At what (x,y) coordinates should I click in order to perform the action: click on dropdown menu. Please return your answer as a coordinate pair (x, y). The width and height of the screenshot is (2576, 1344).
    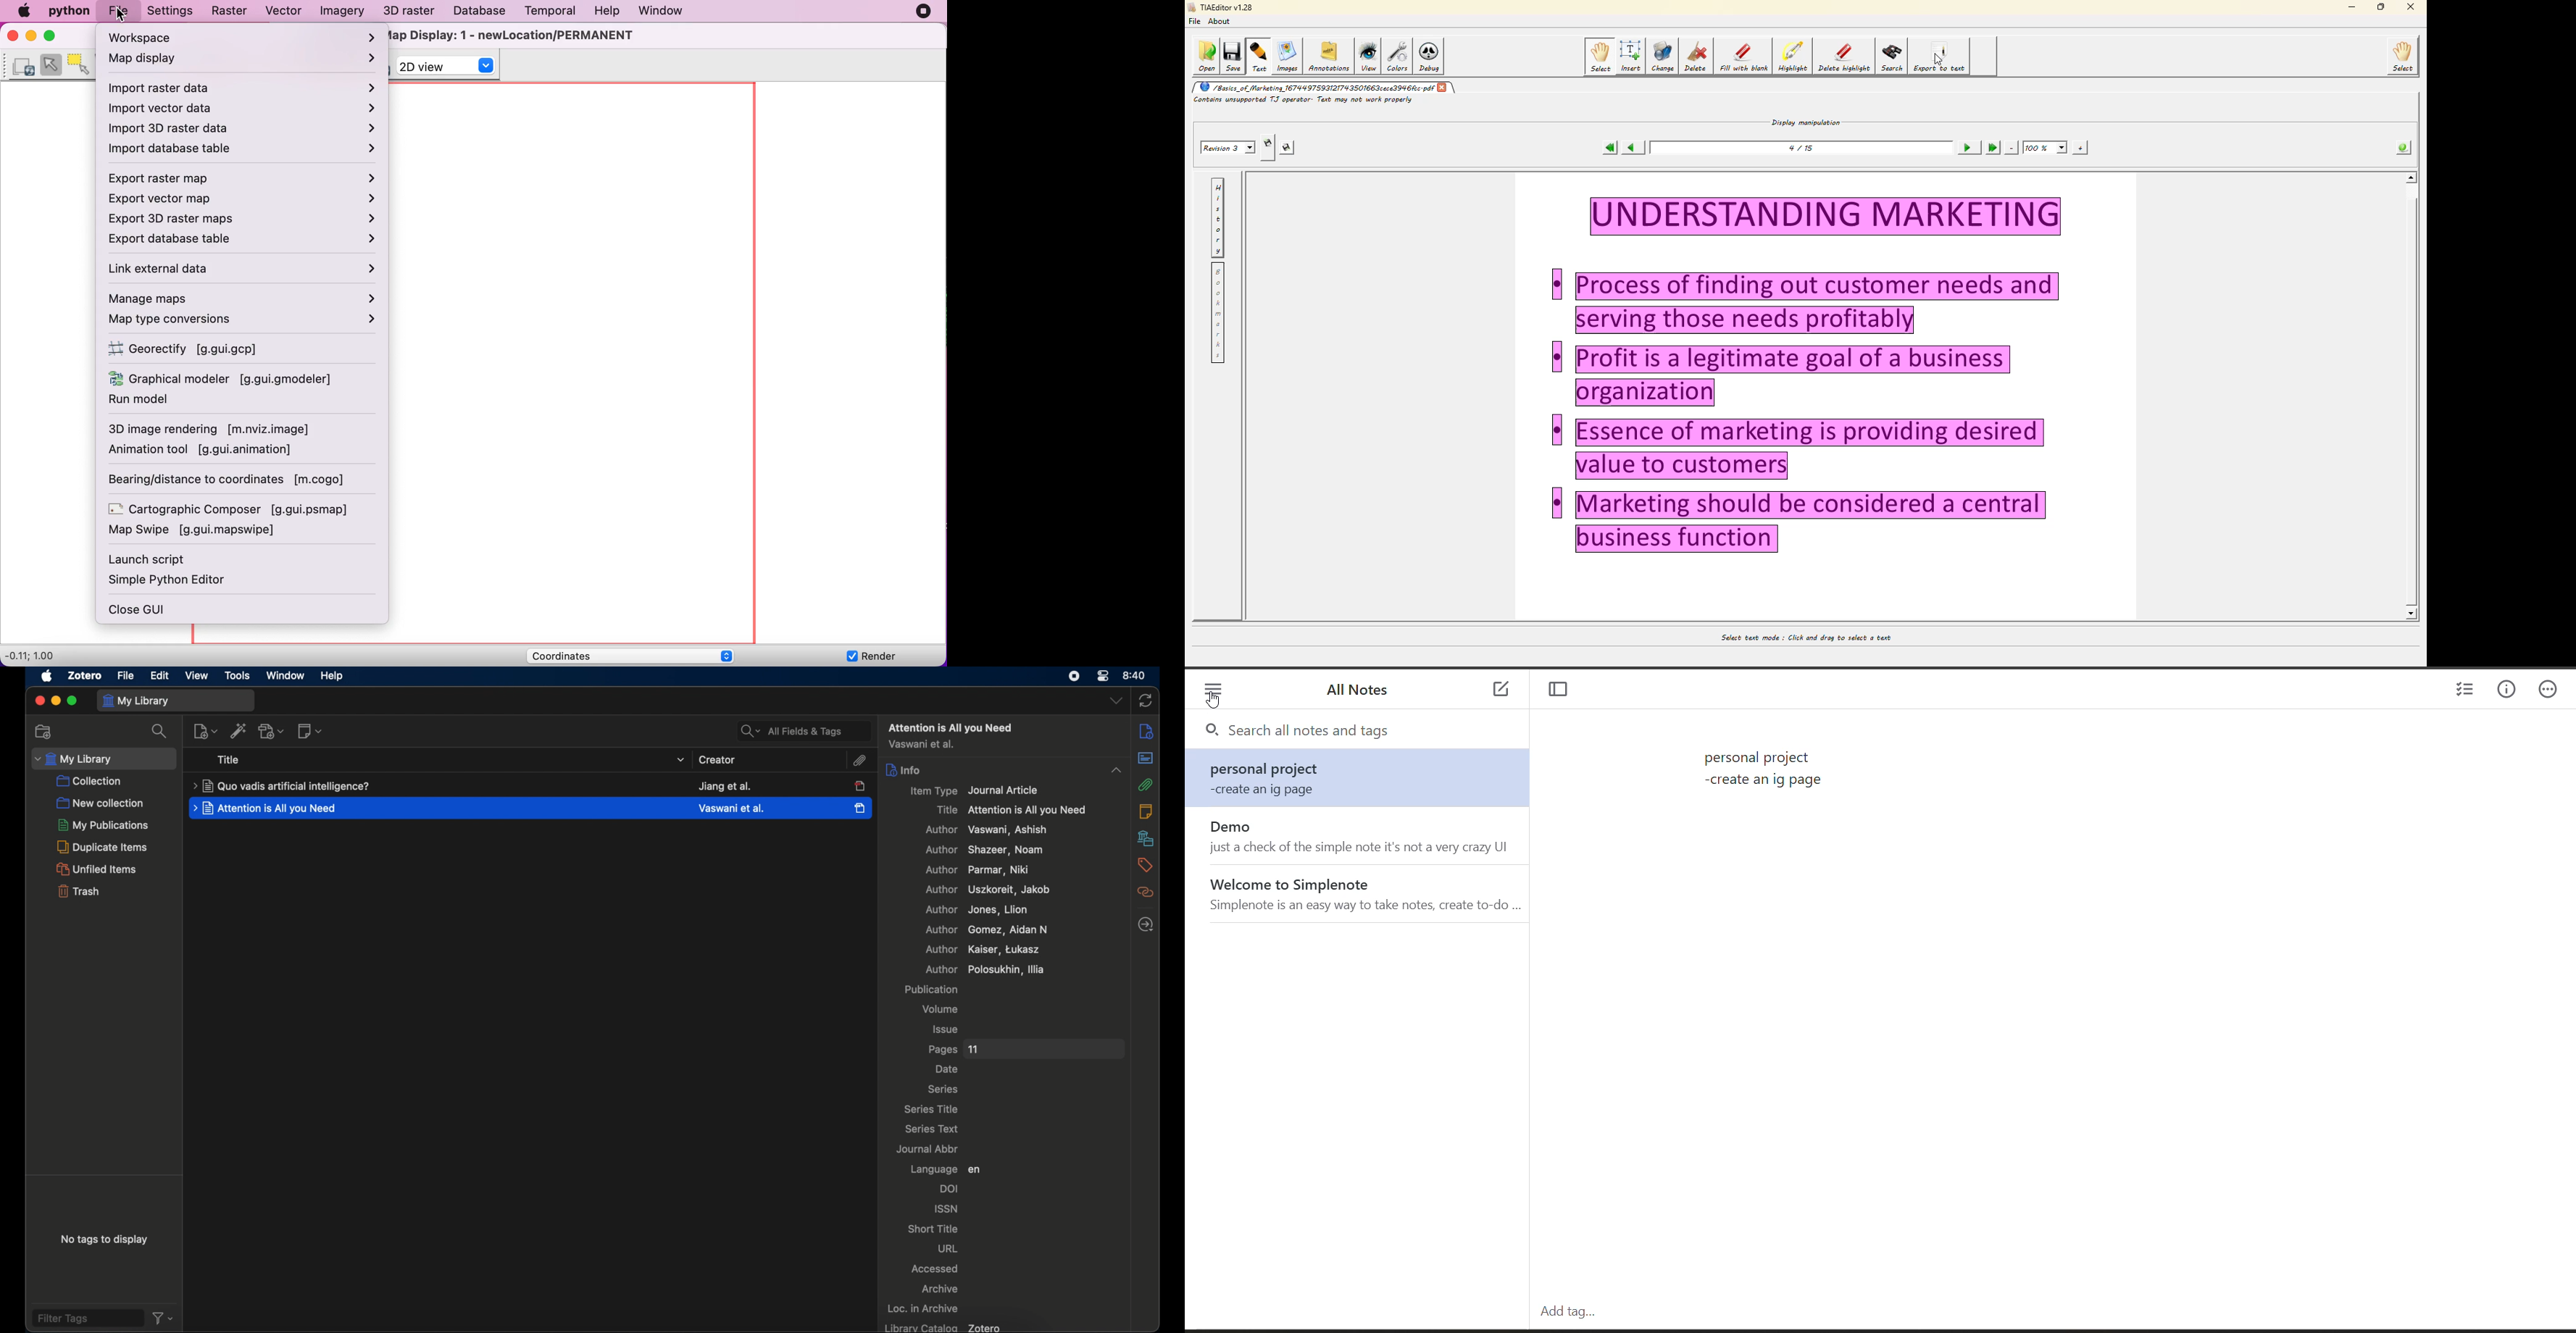
    Looking at the image, I should click on (1115, 702).